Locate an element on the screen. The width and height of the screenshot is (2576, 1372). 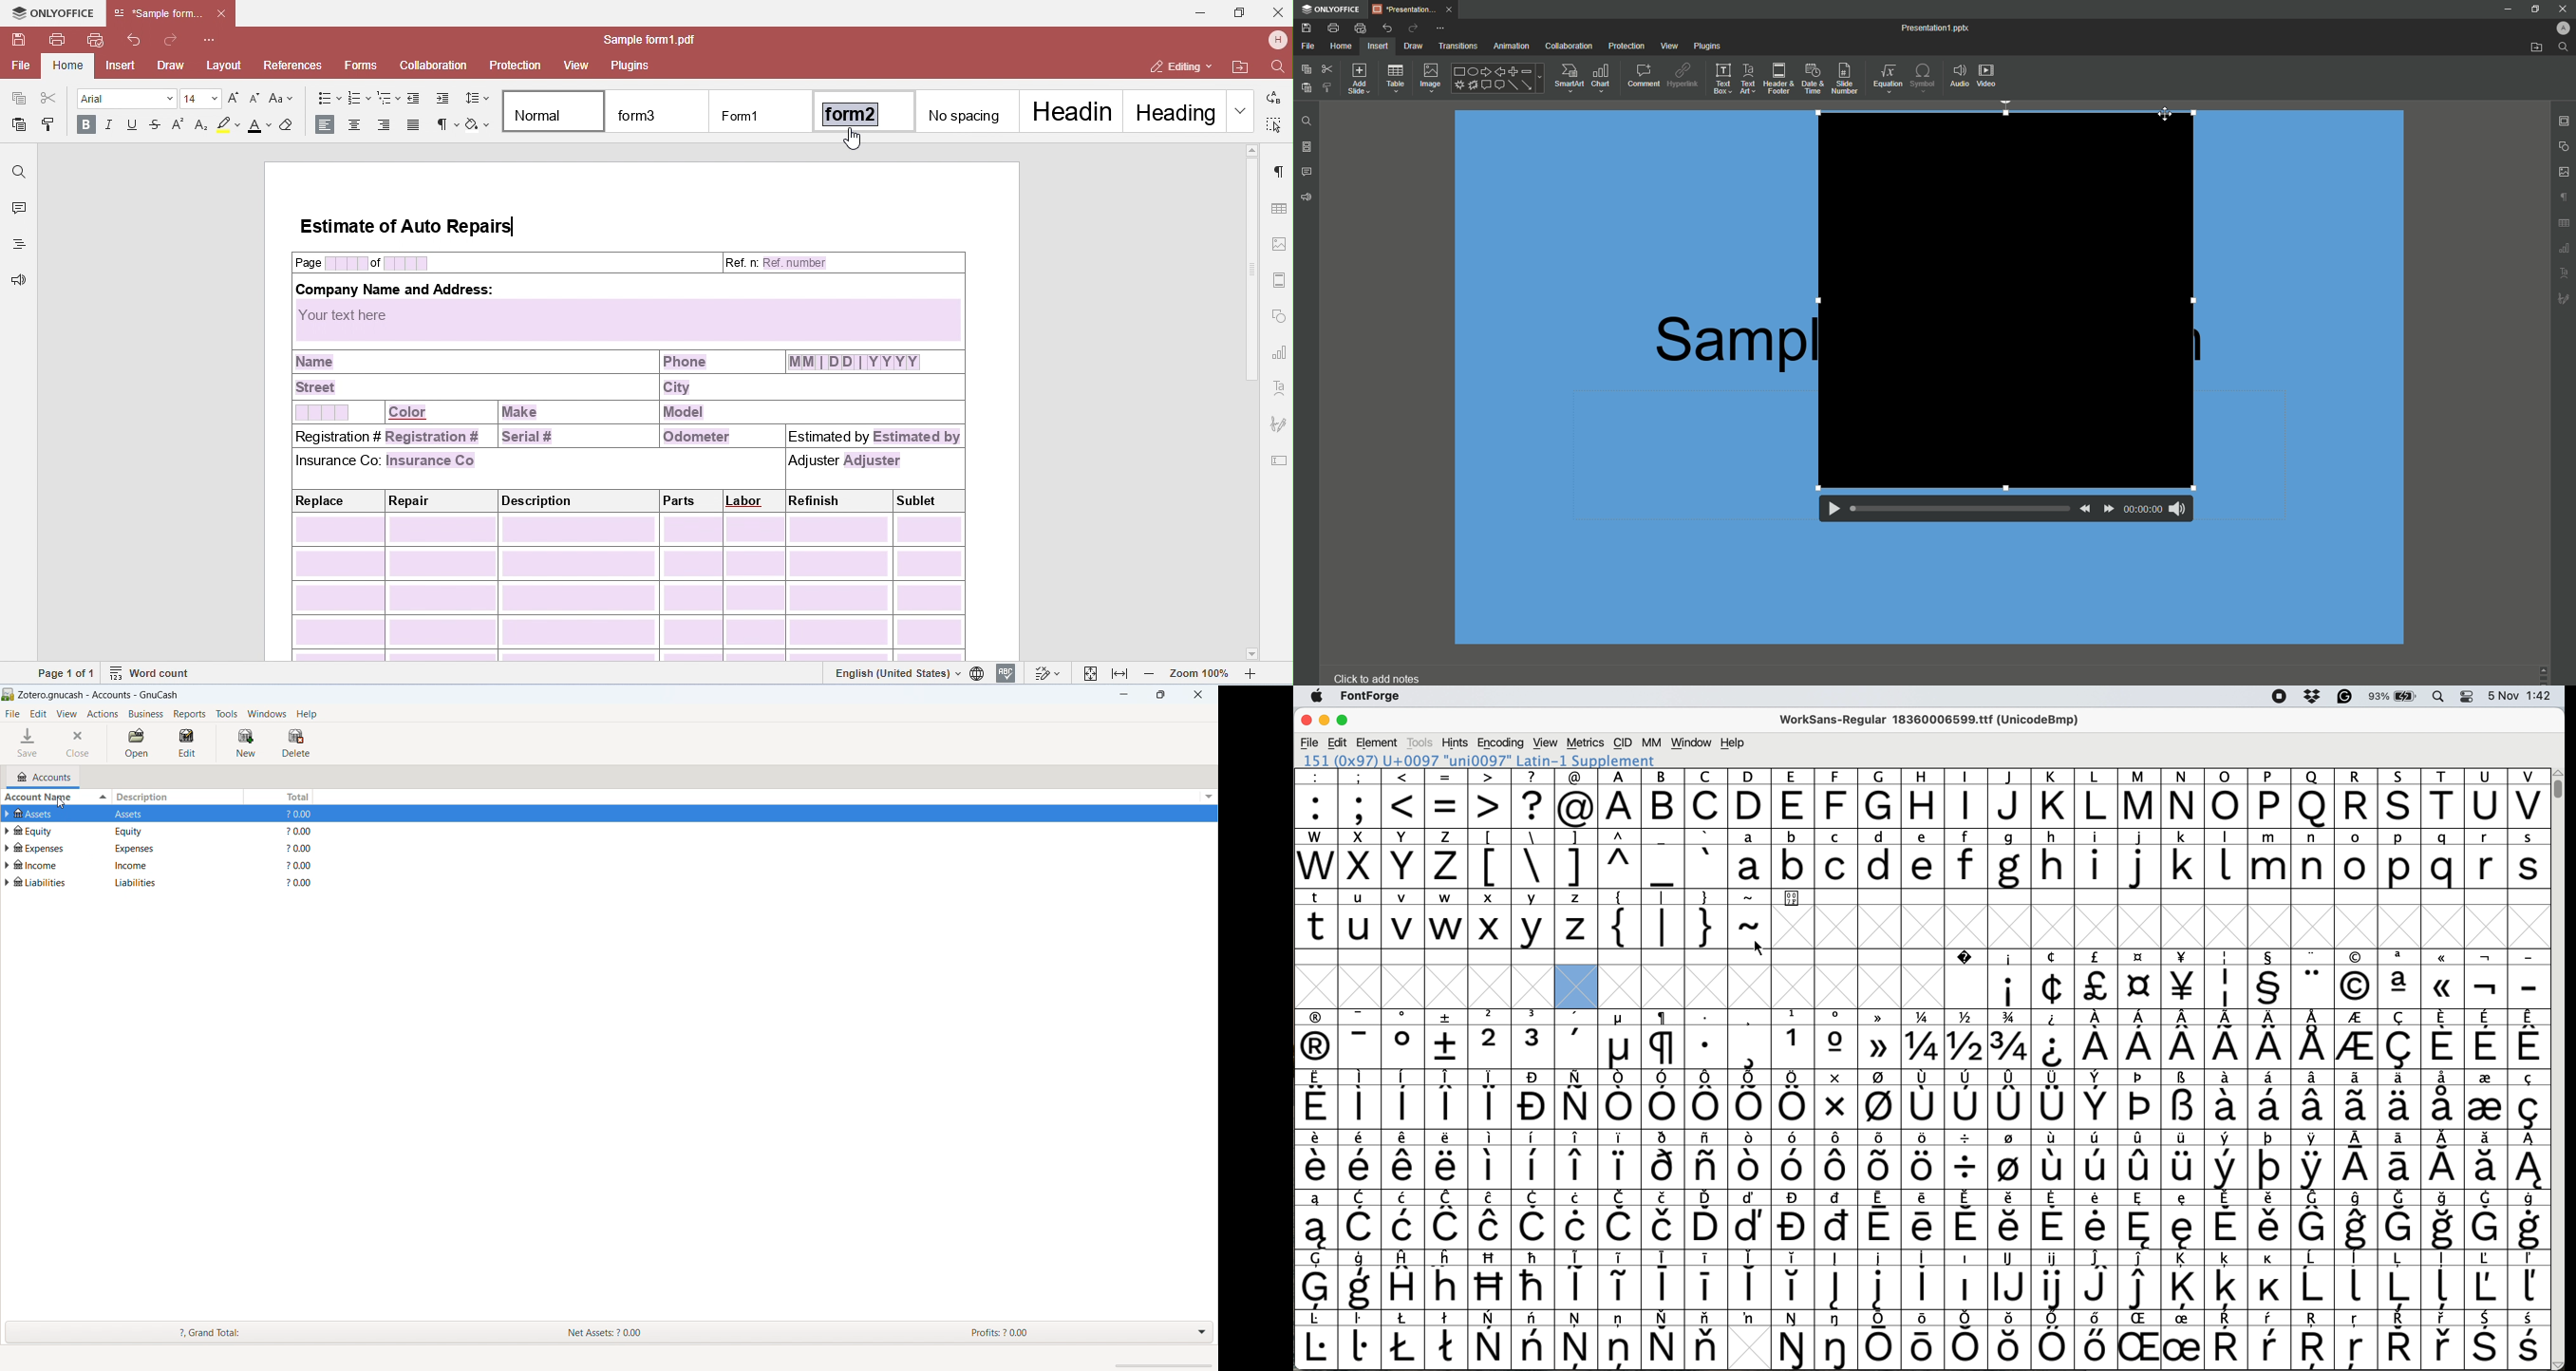
fontforge is located at coordinates (1374, 697).